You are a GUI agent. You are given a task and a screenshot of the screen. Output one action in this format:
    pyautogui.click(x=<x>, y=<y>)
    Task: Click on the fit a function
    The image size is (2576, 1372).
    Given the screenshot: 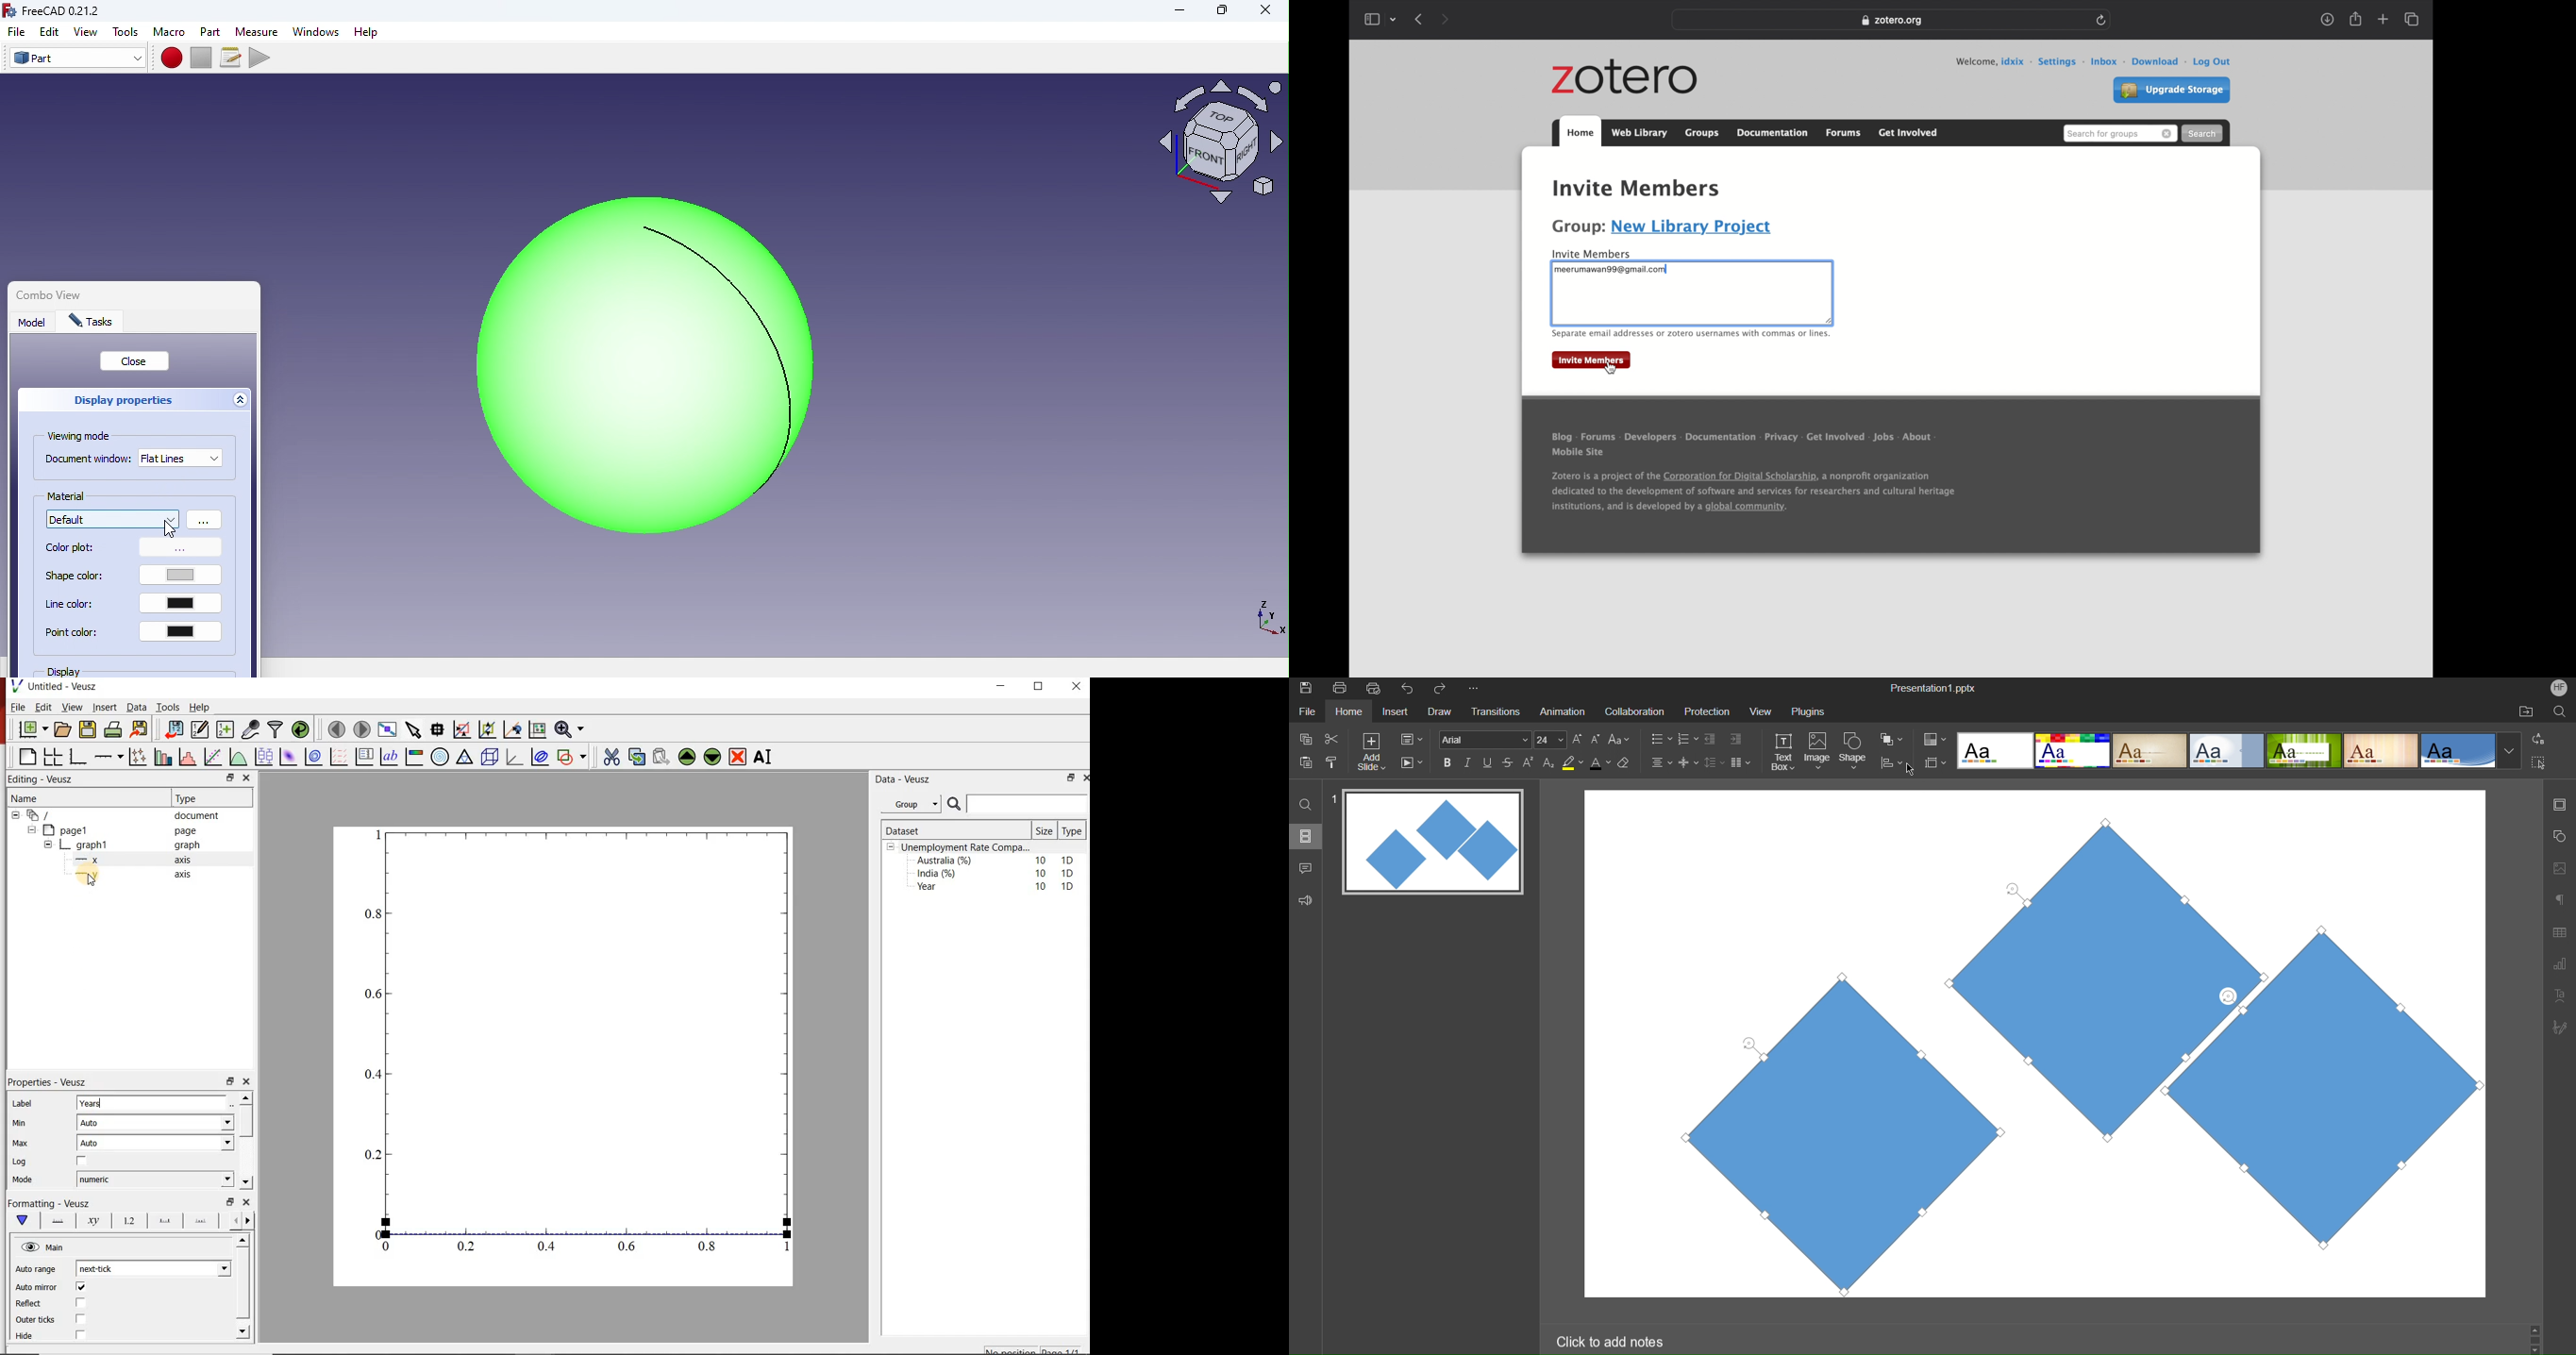 What is the action you would take?
    pyautogui.click(x=212, y=757)
    